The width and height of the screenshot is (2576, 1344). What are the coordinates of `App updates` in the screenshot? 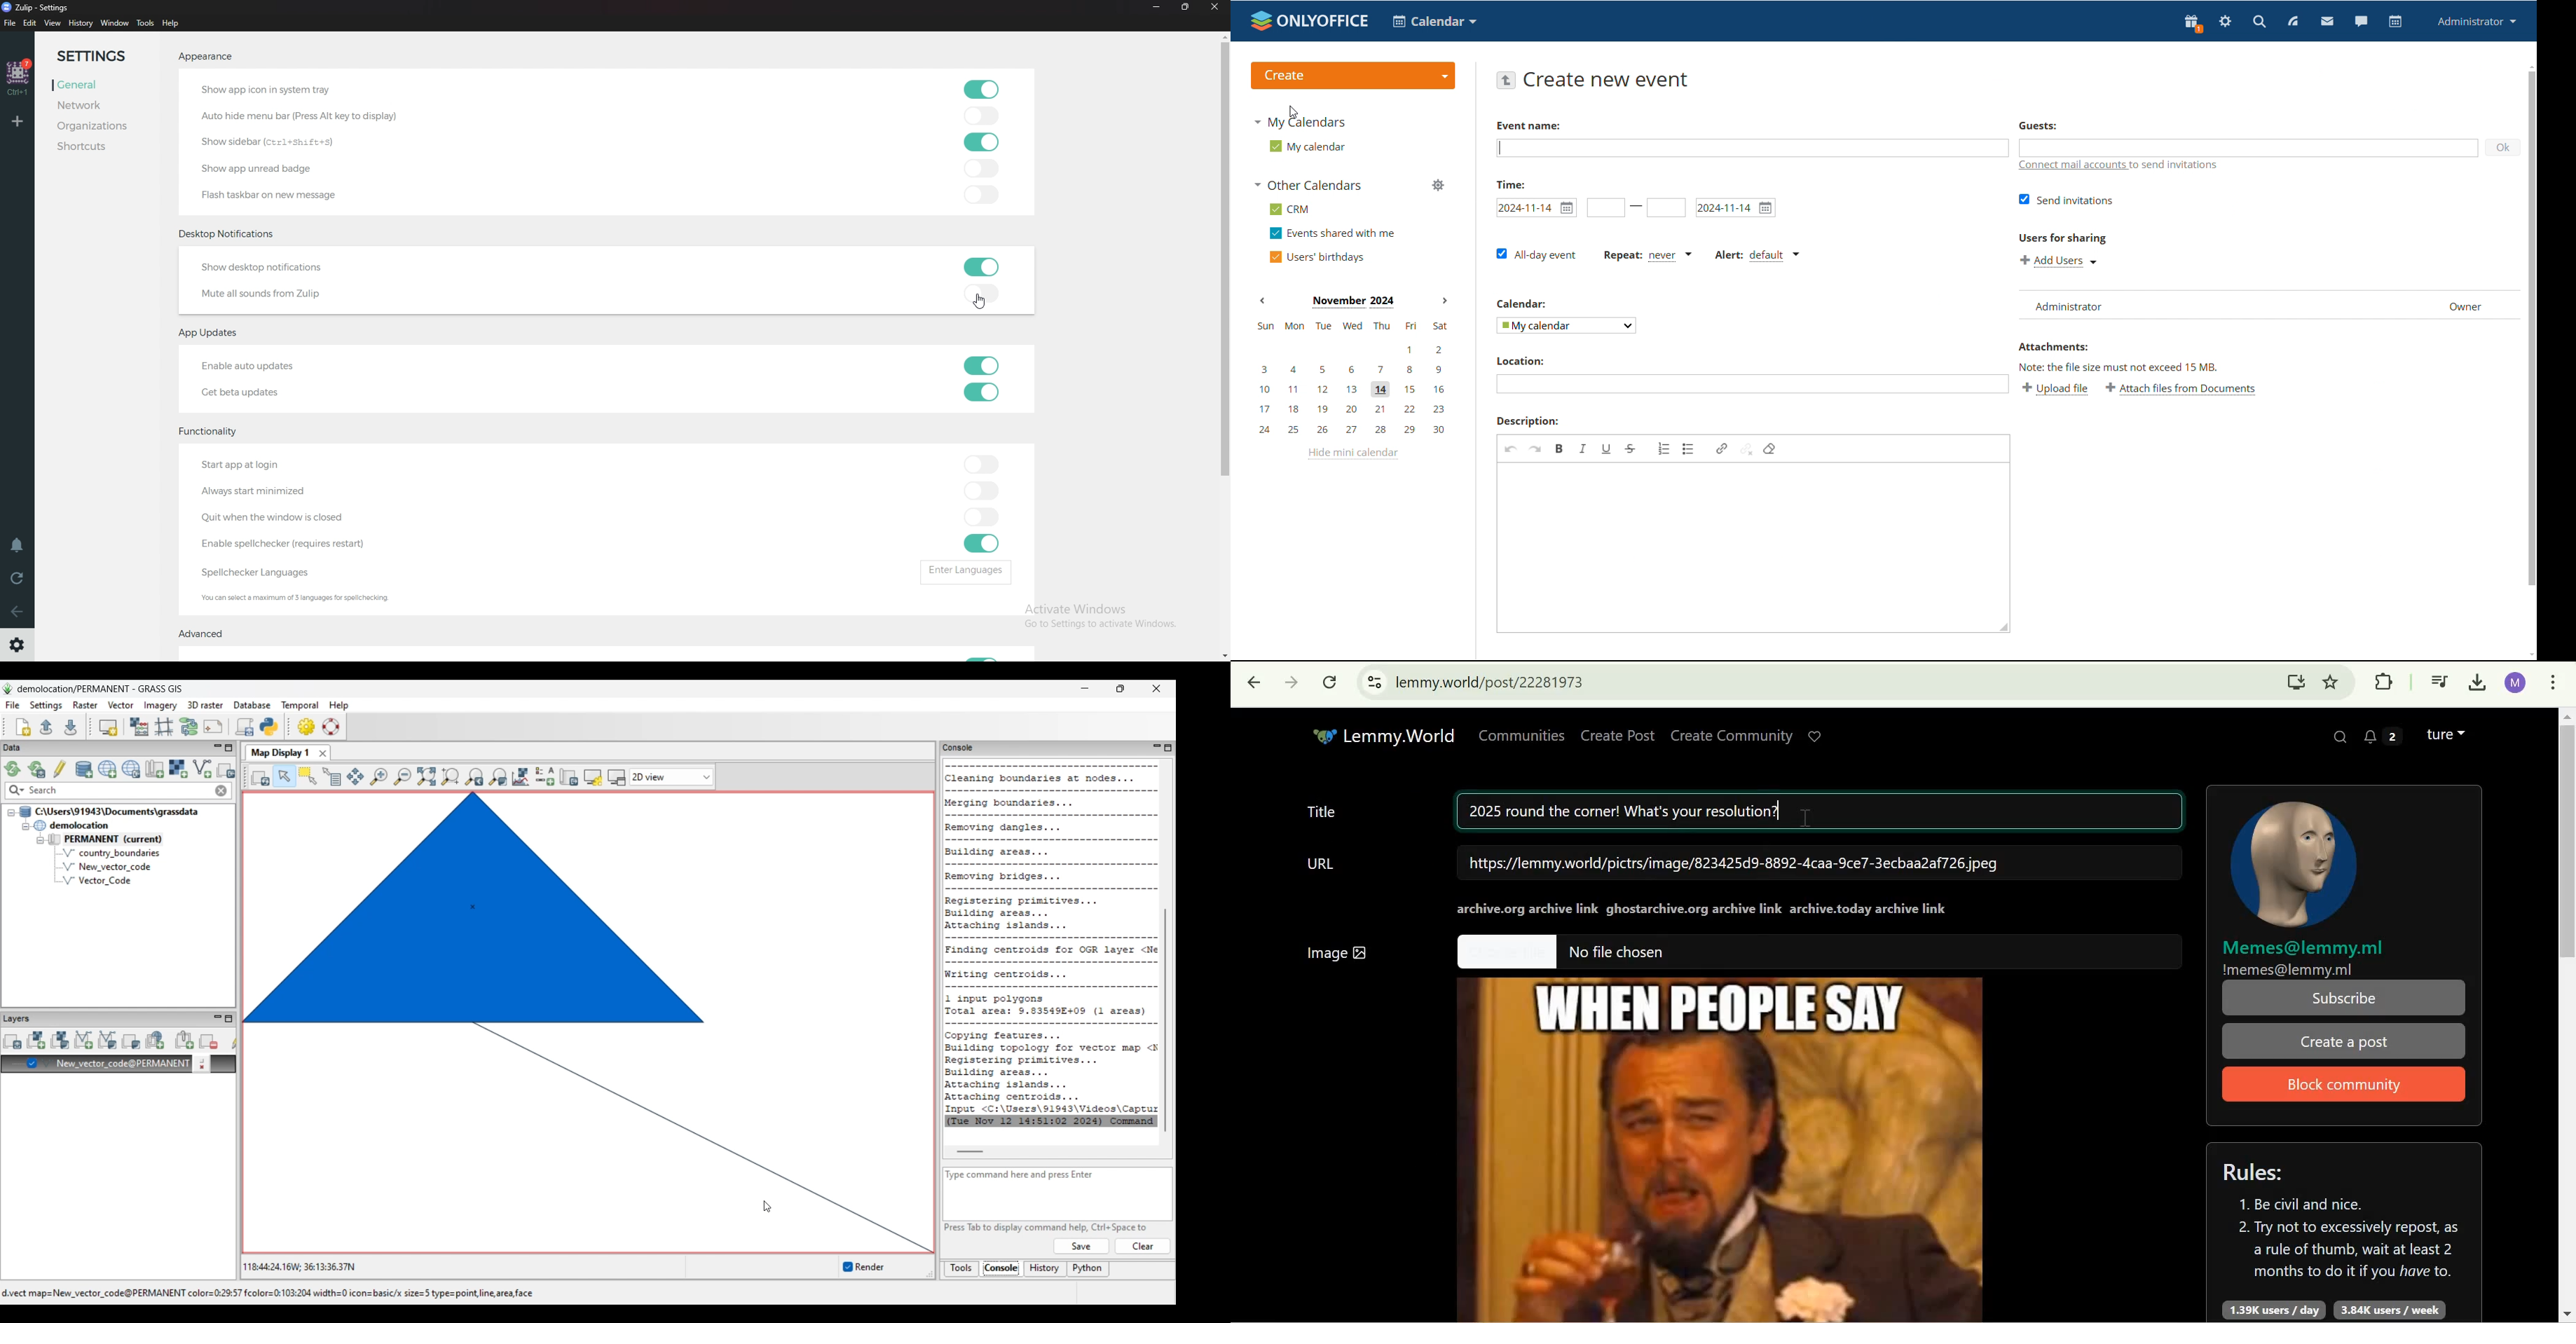 It's located at (215, 335).